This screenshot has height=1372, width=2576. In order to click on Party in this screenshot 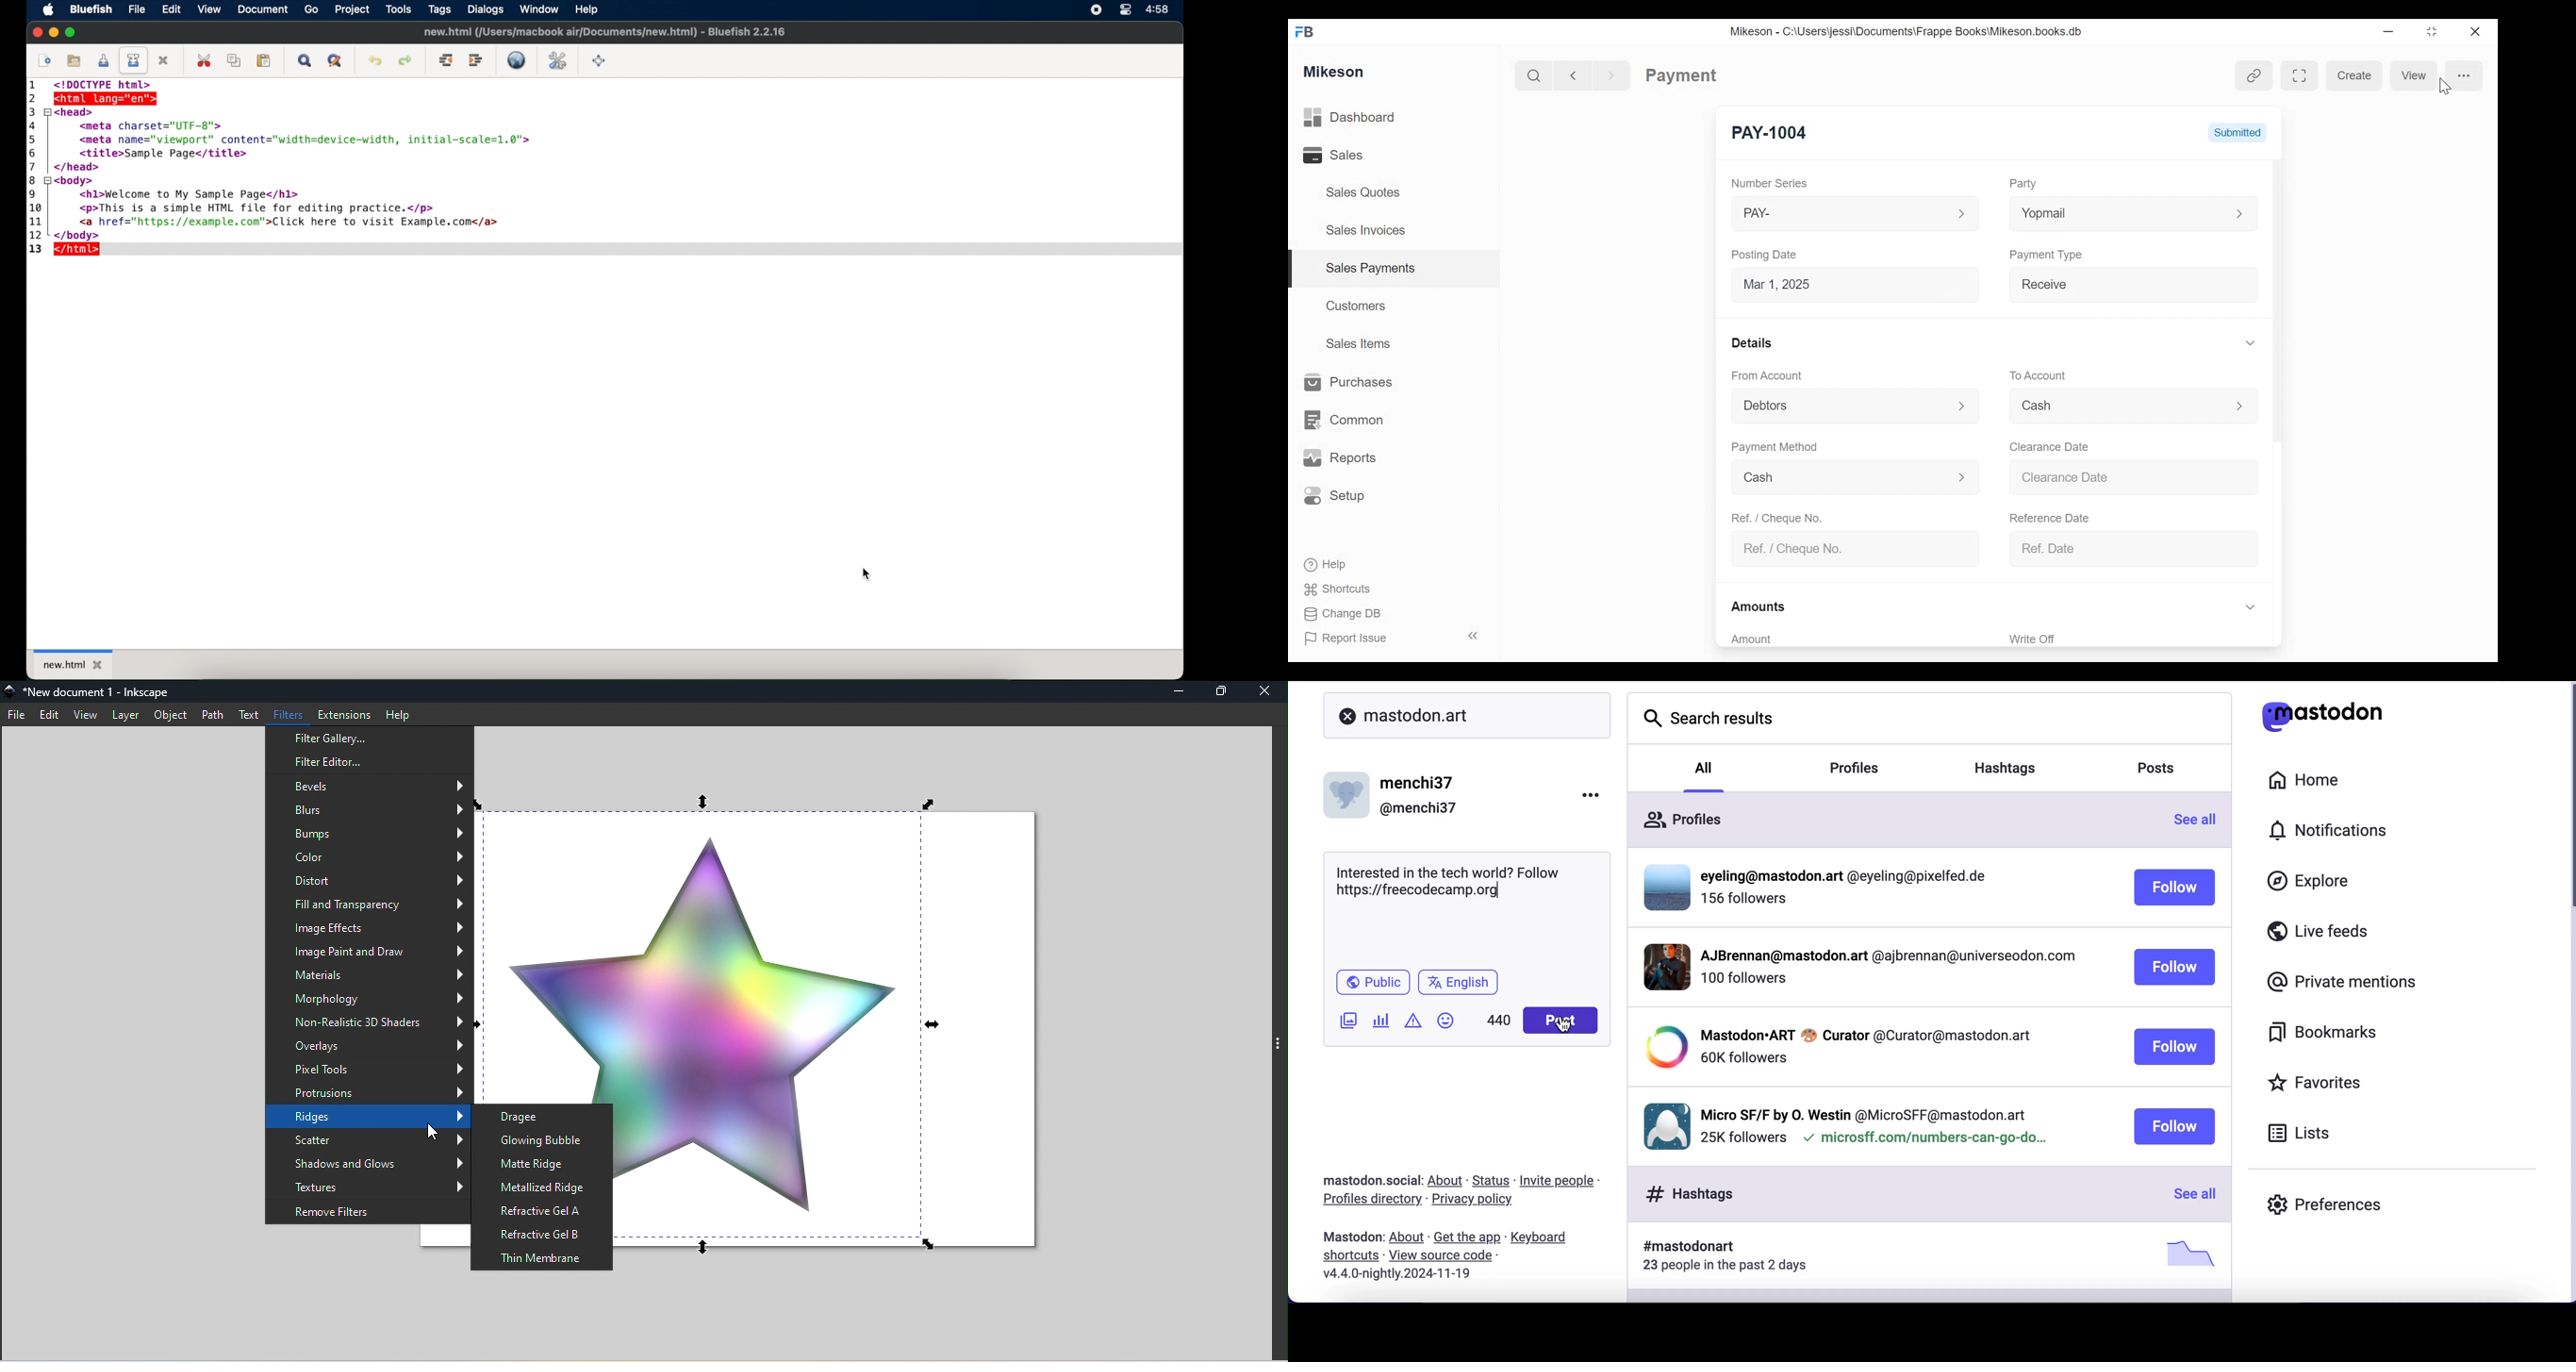, I will do `click(2027, 184)`.